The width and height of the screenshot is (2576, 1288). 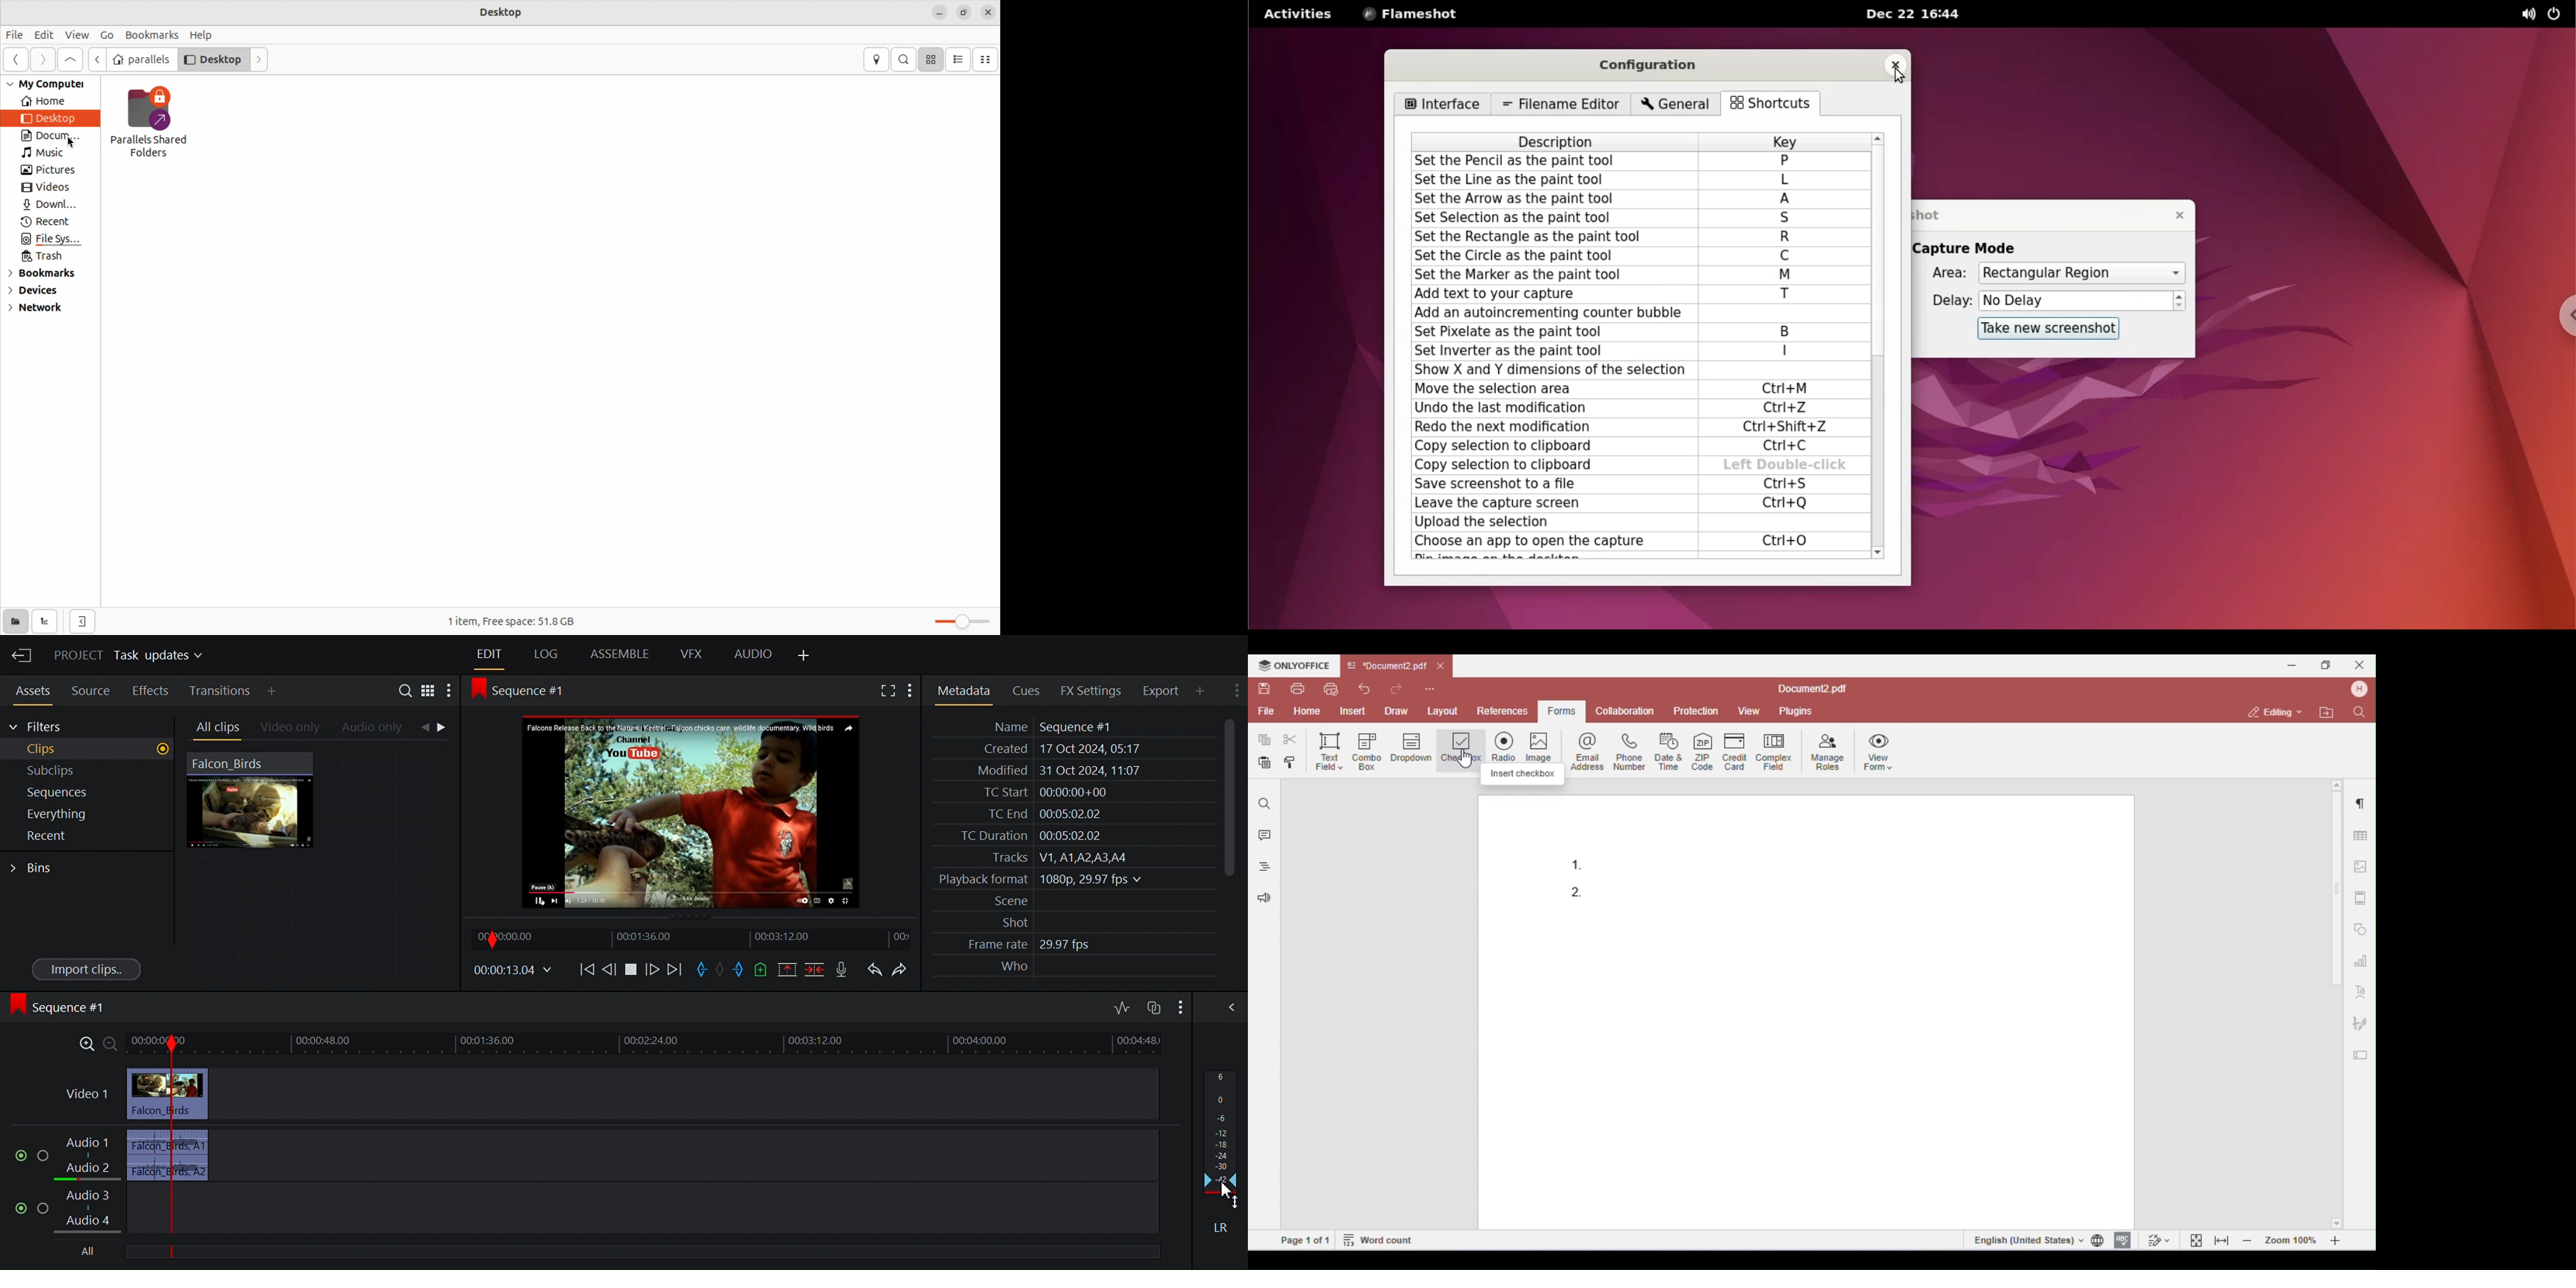 What do you see at coordinates (1784, 161) in the screenshot?
I see `P` at bounding box center [1784, 161].